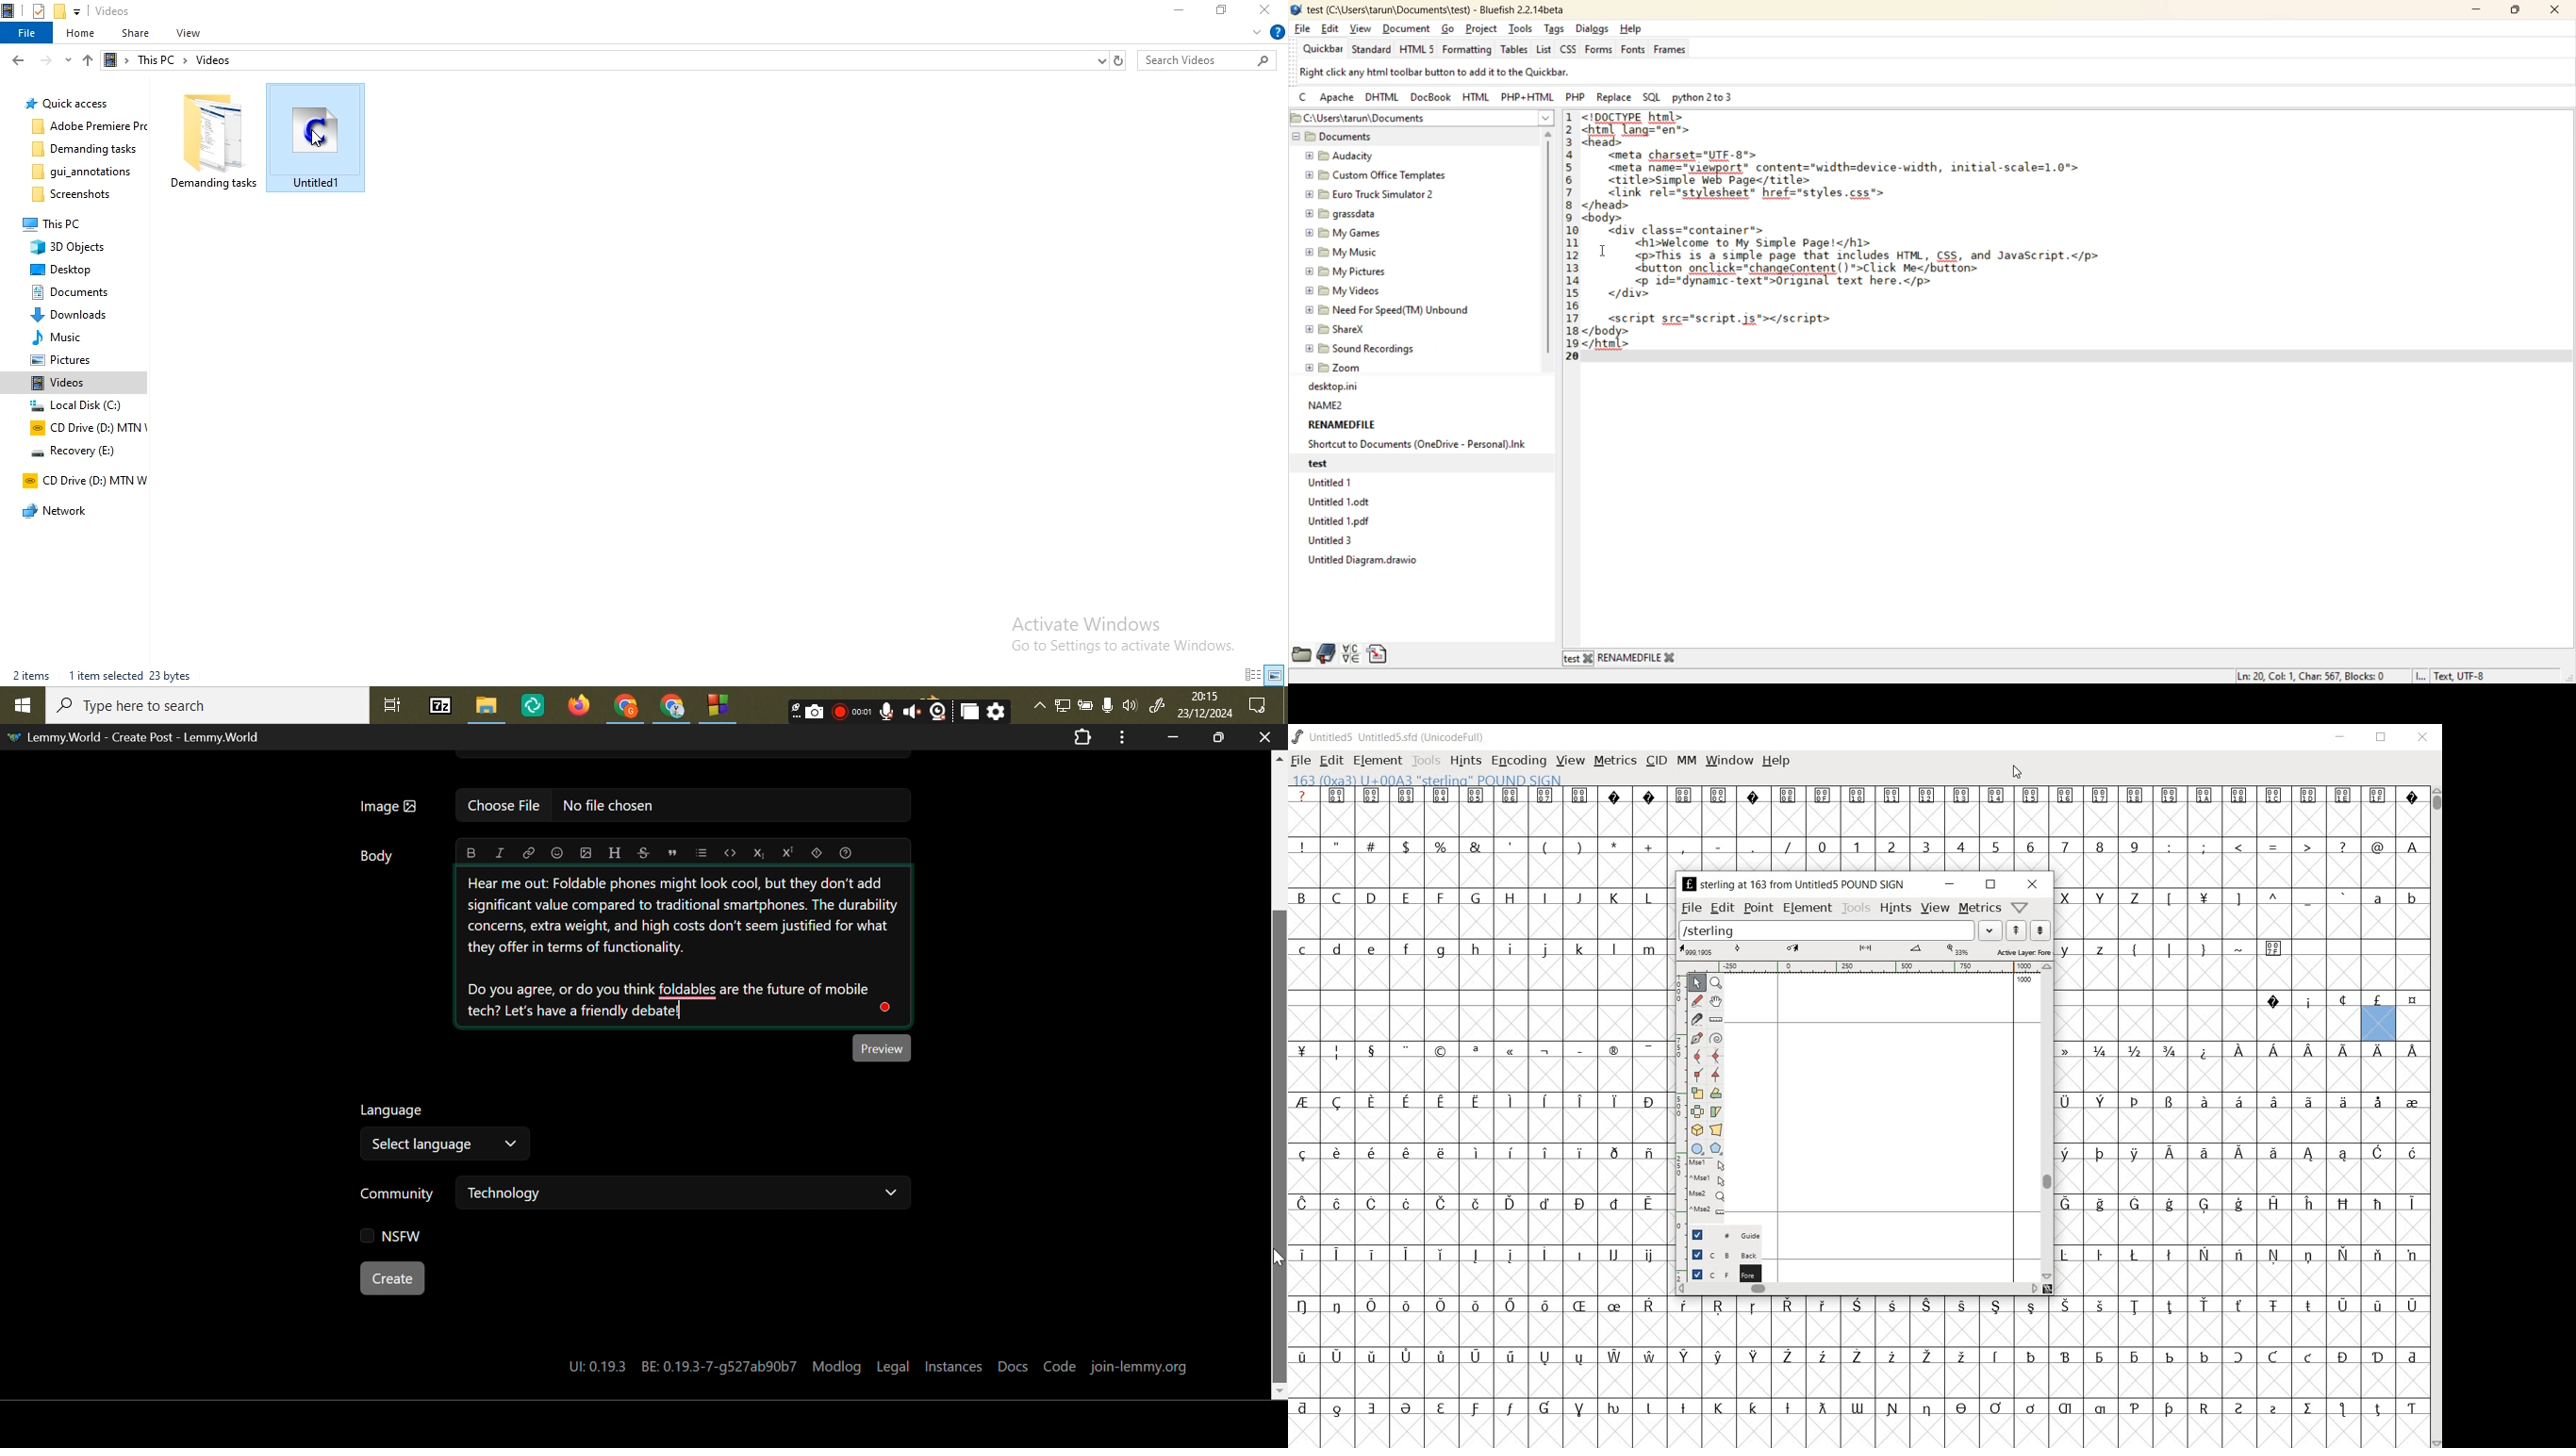 This screenshot has height=1456, width=2576. What do you see at coordinates (2100, 1204) in the screenshot?
I see `Symbol` at bounding box center [2100, 1204].